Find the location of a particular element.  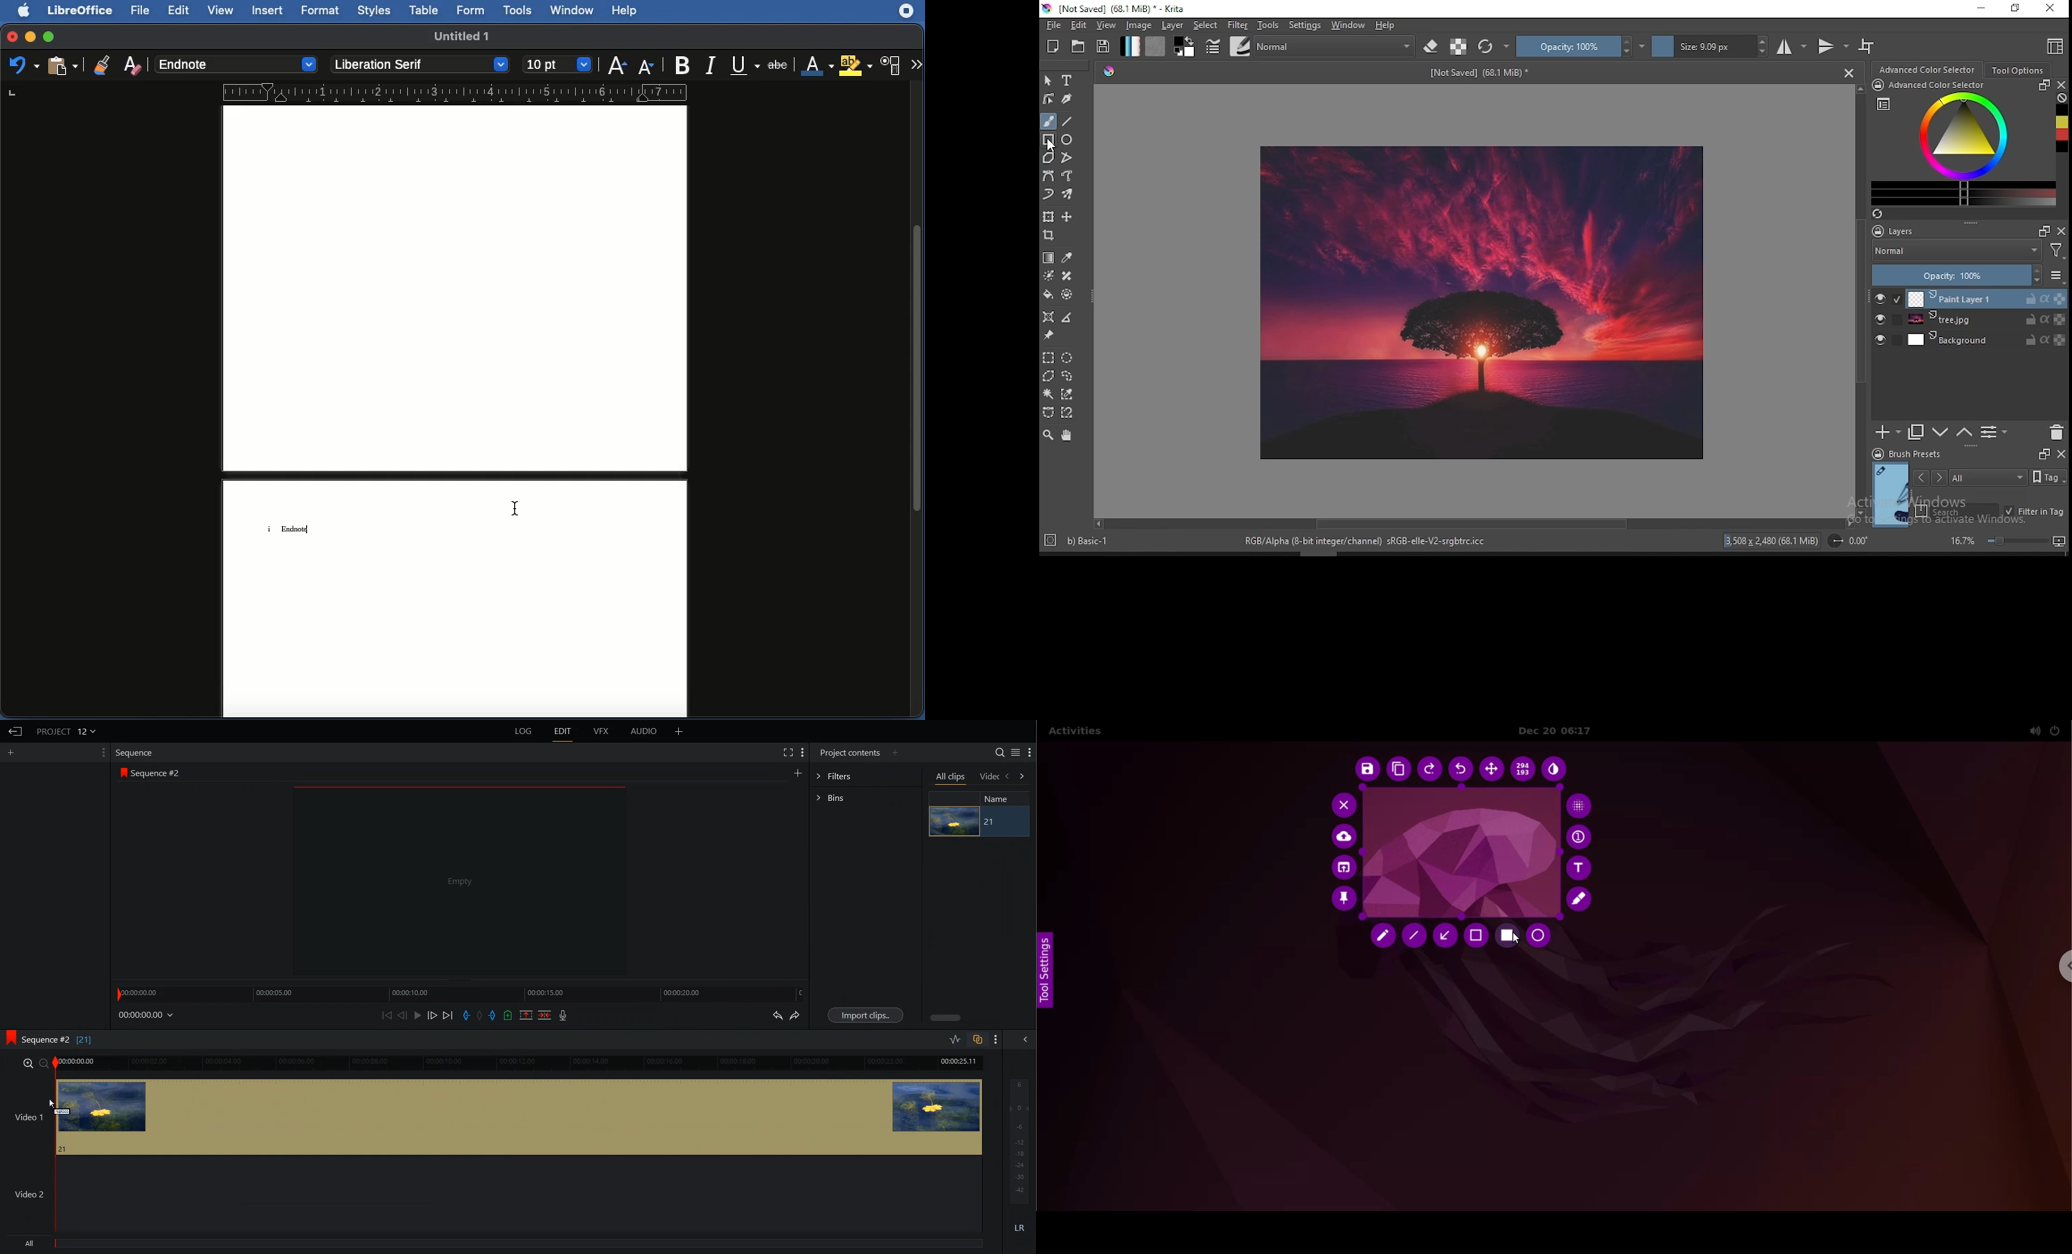

enclose and fill tool is located at coordinates (1069, 295).